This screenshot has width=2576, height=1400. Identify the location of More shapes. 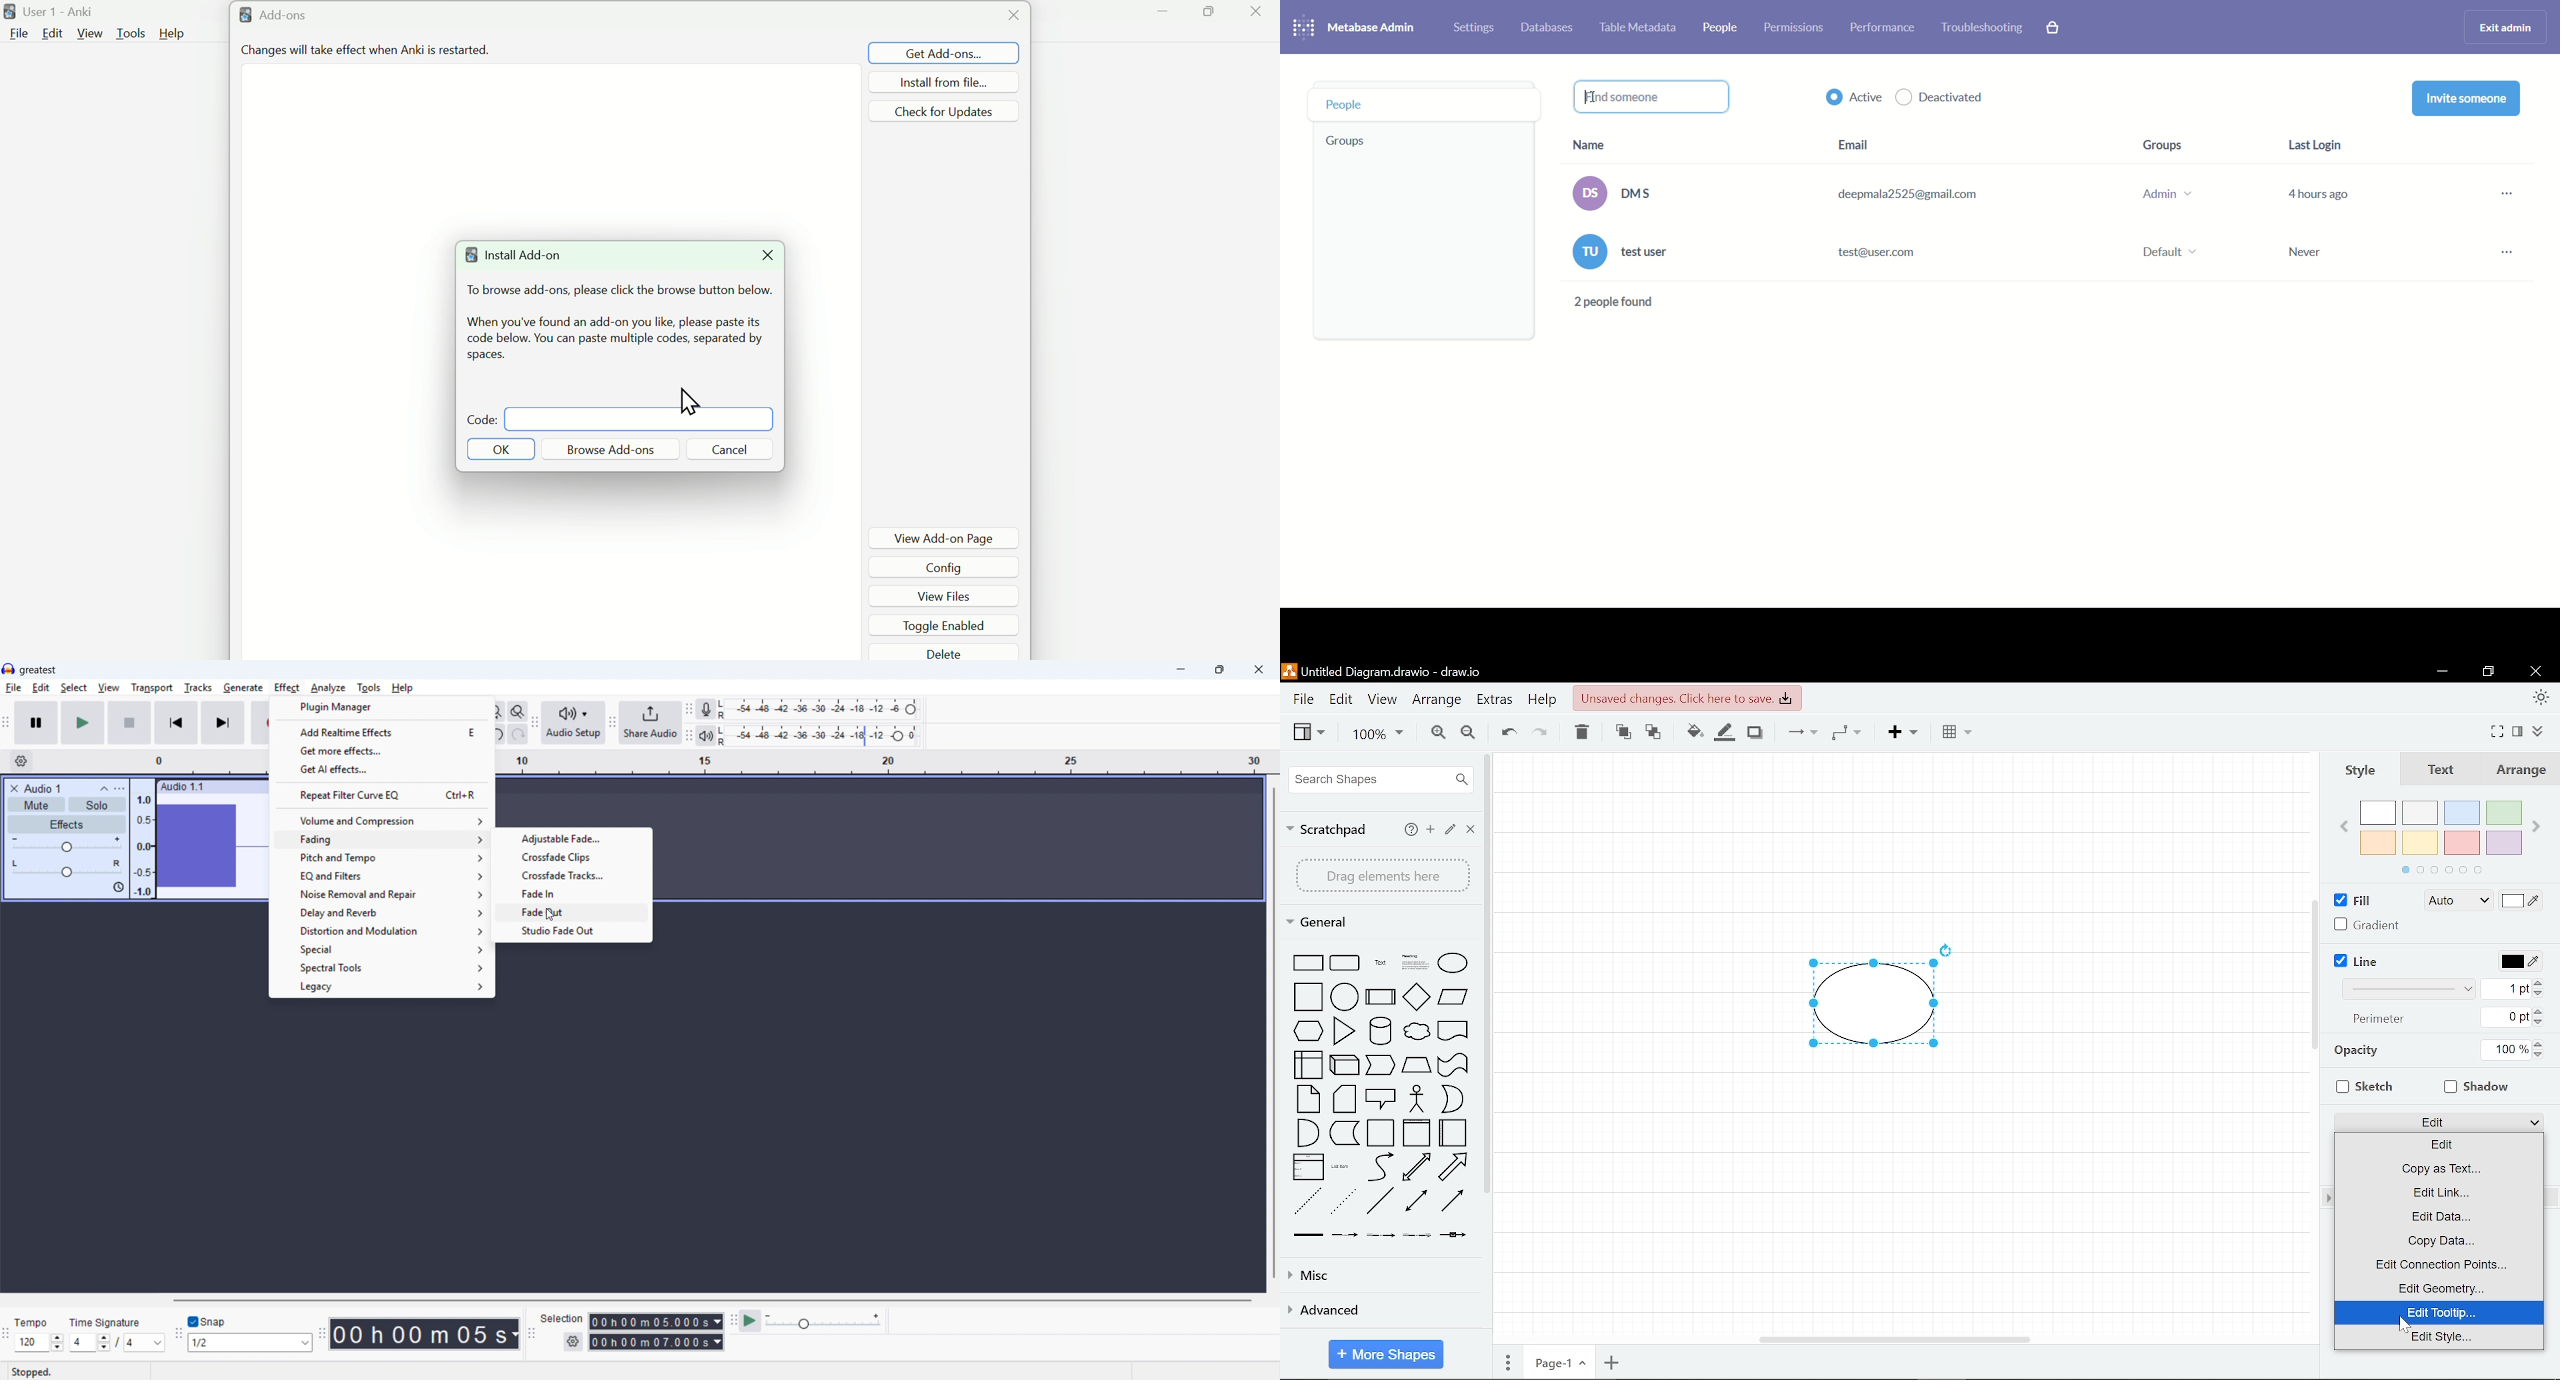
(1384, 1354).